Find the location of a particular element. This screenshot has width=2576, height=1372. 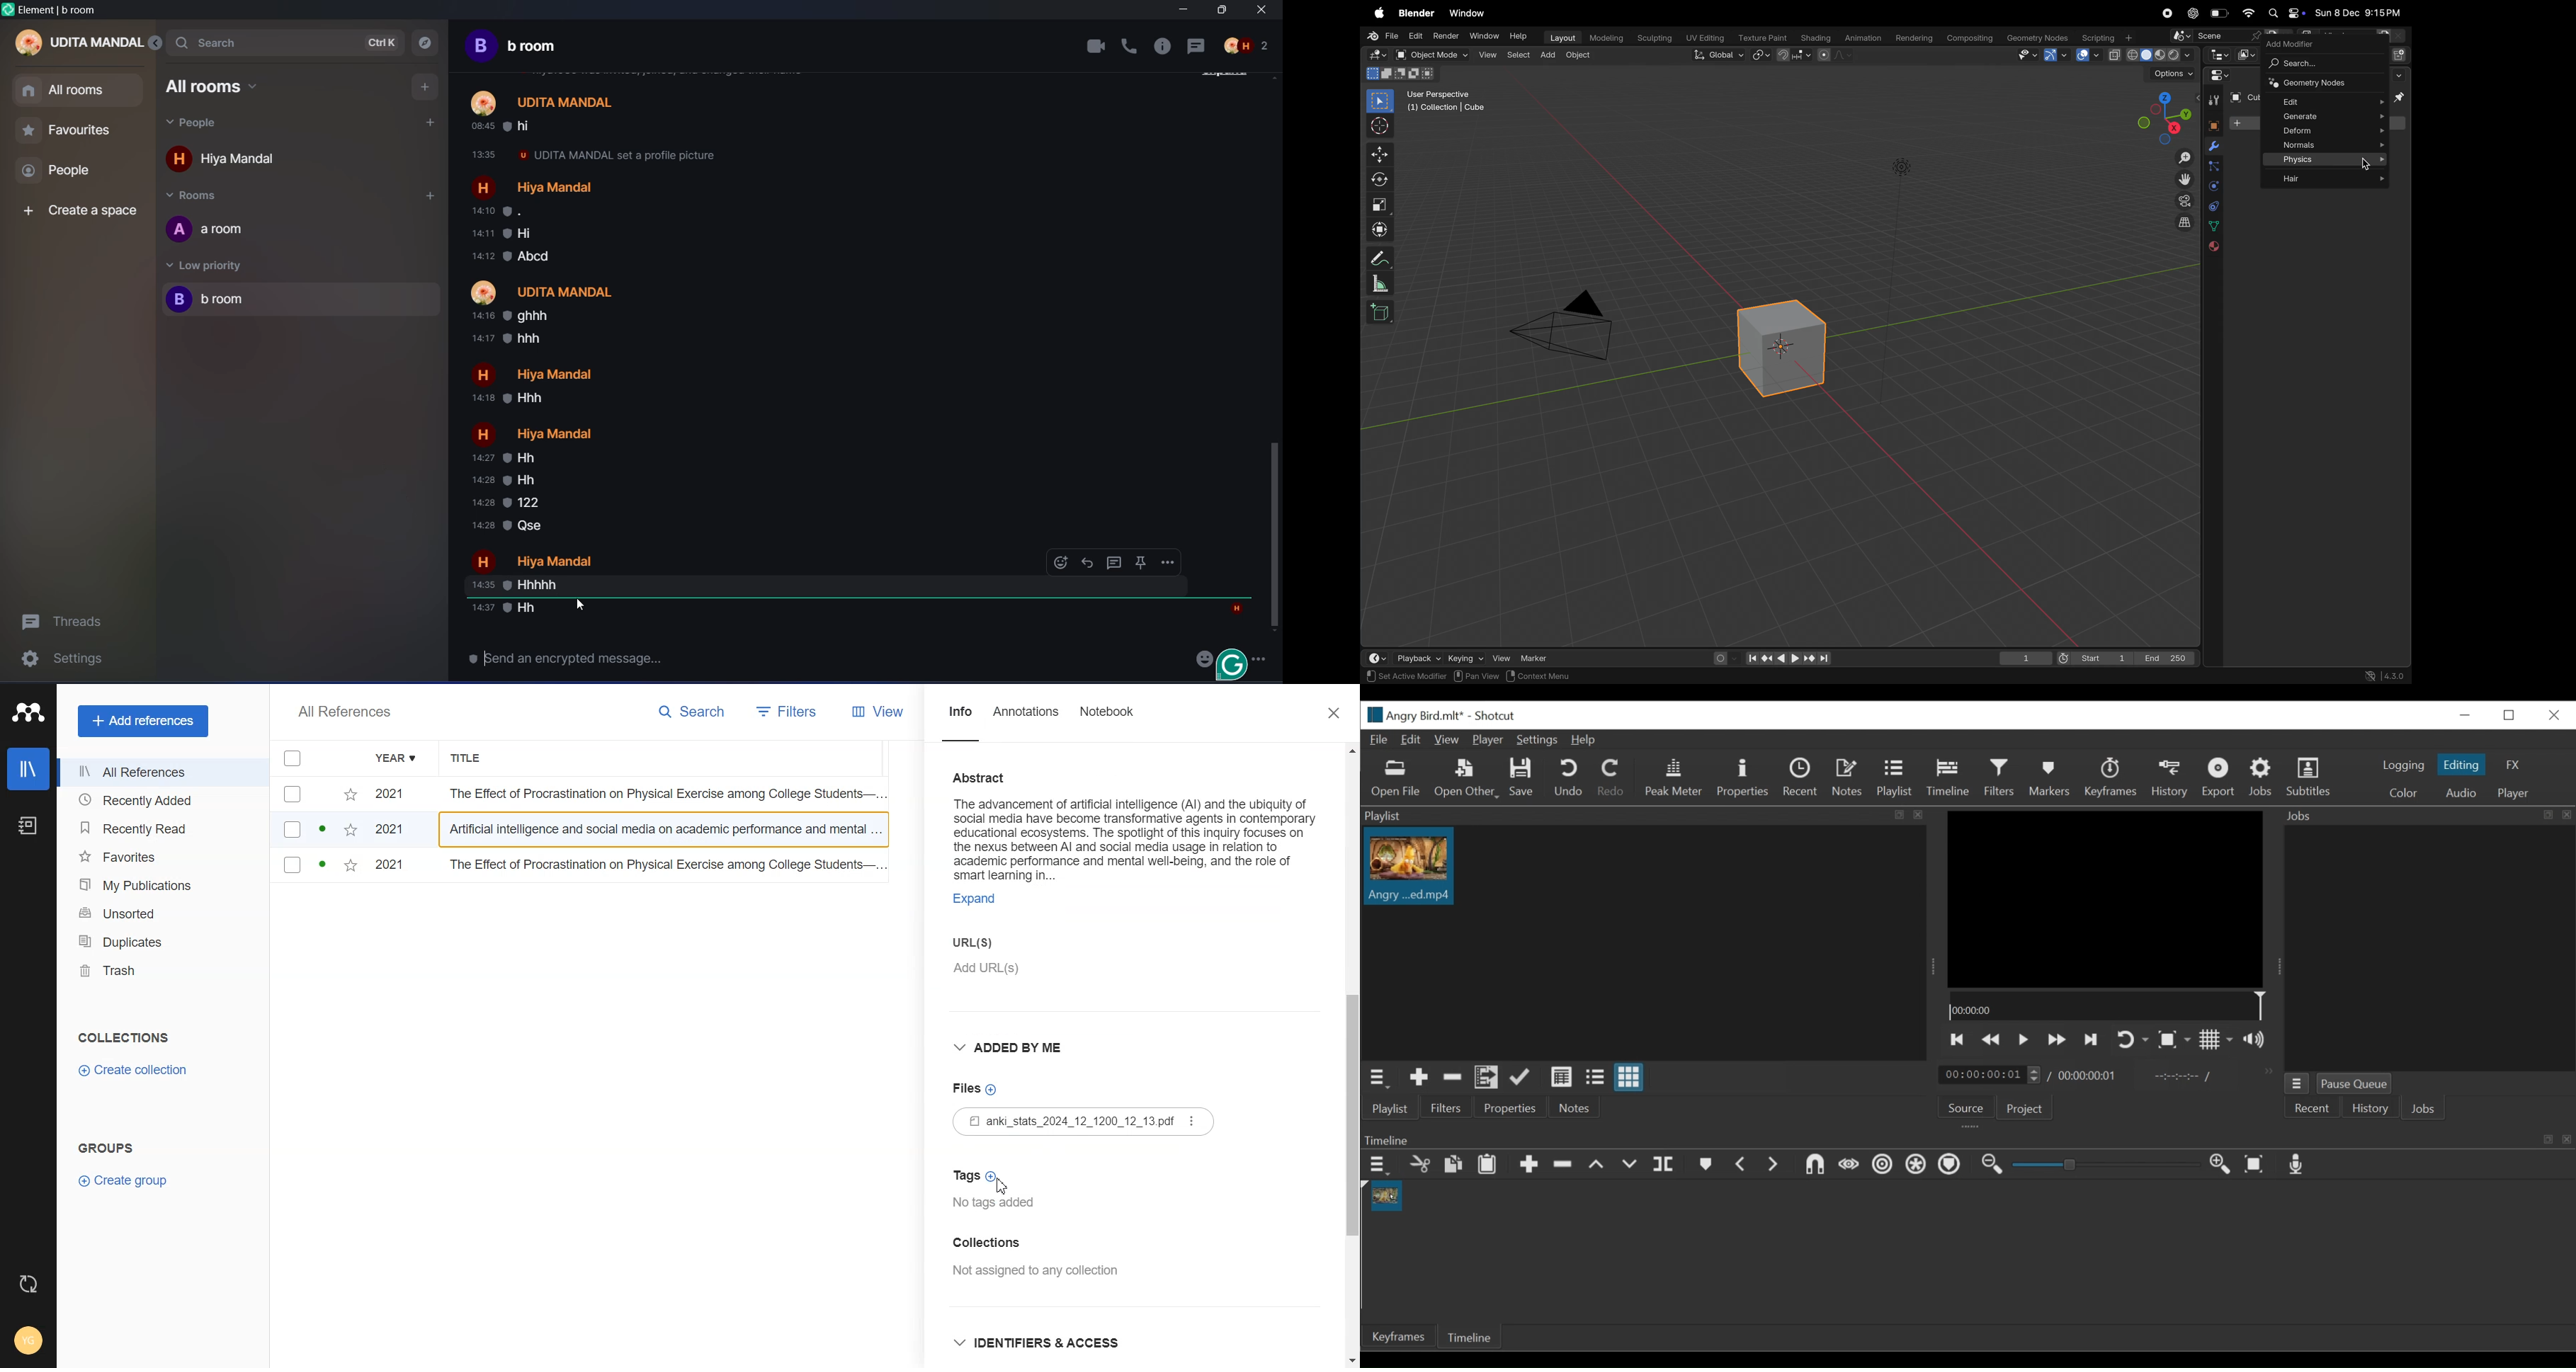

Ripple is located at coordinates (1883, 1165).